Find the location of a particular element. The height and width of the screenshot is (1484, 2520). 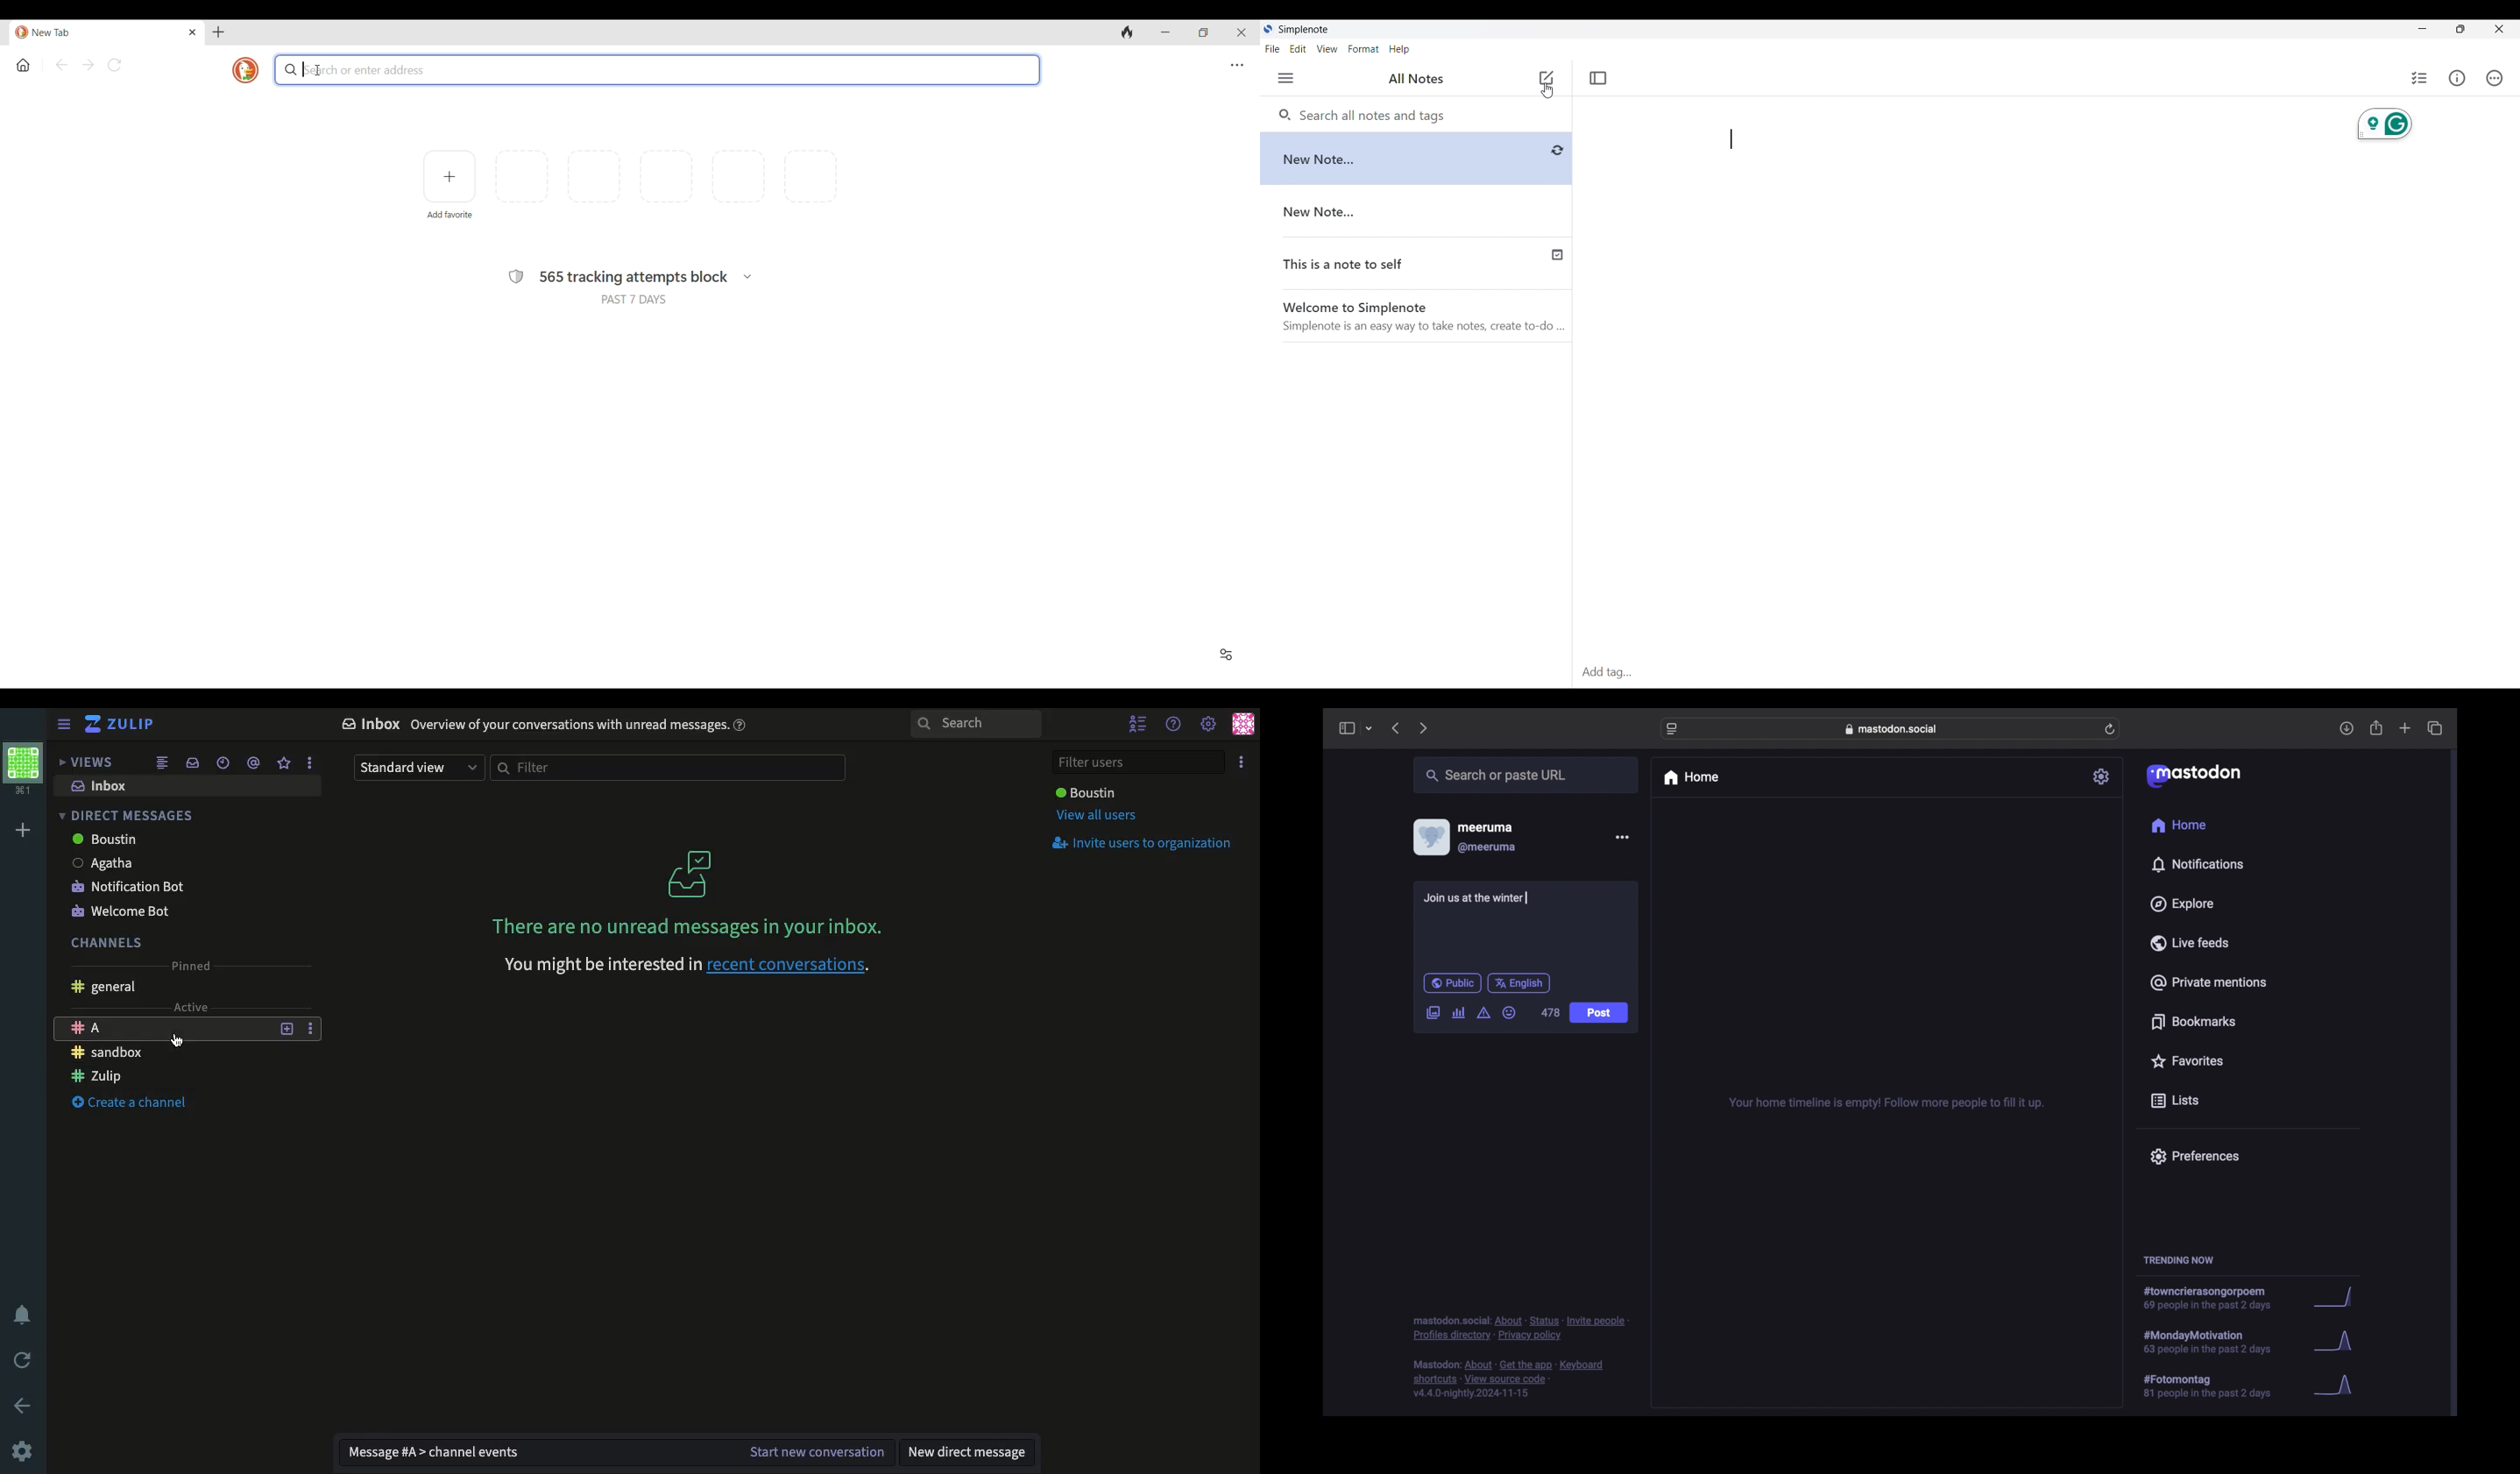

Simplenote (Software Logo and name) is located at coordinates (1310, 29).